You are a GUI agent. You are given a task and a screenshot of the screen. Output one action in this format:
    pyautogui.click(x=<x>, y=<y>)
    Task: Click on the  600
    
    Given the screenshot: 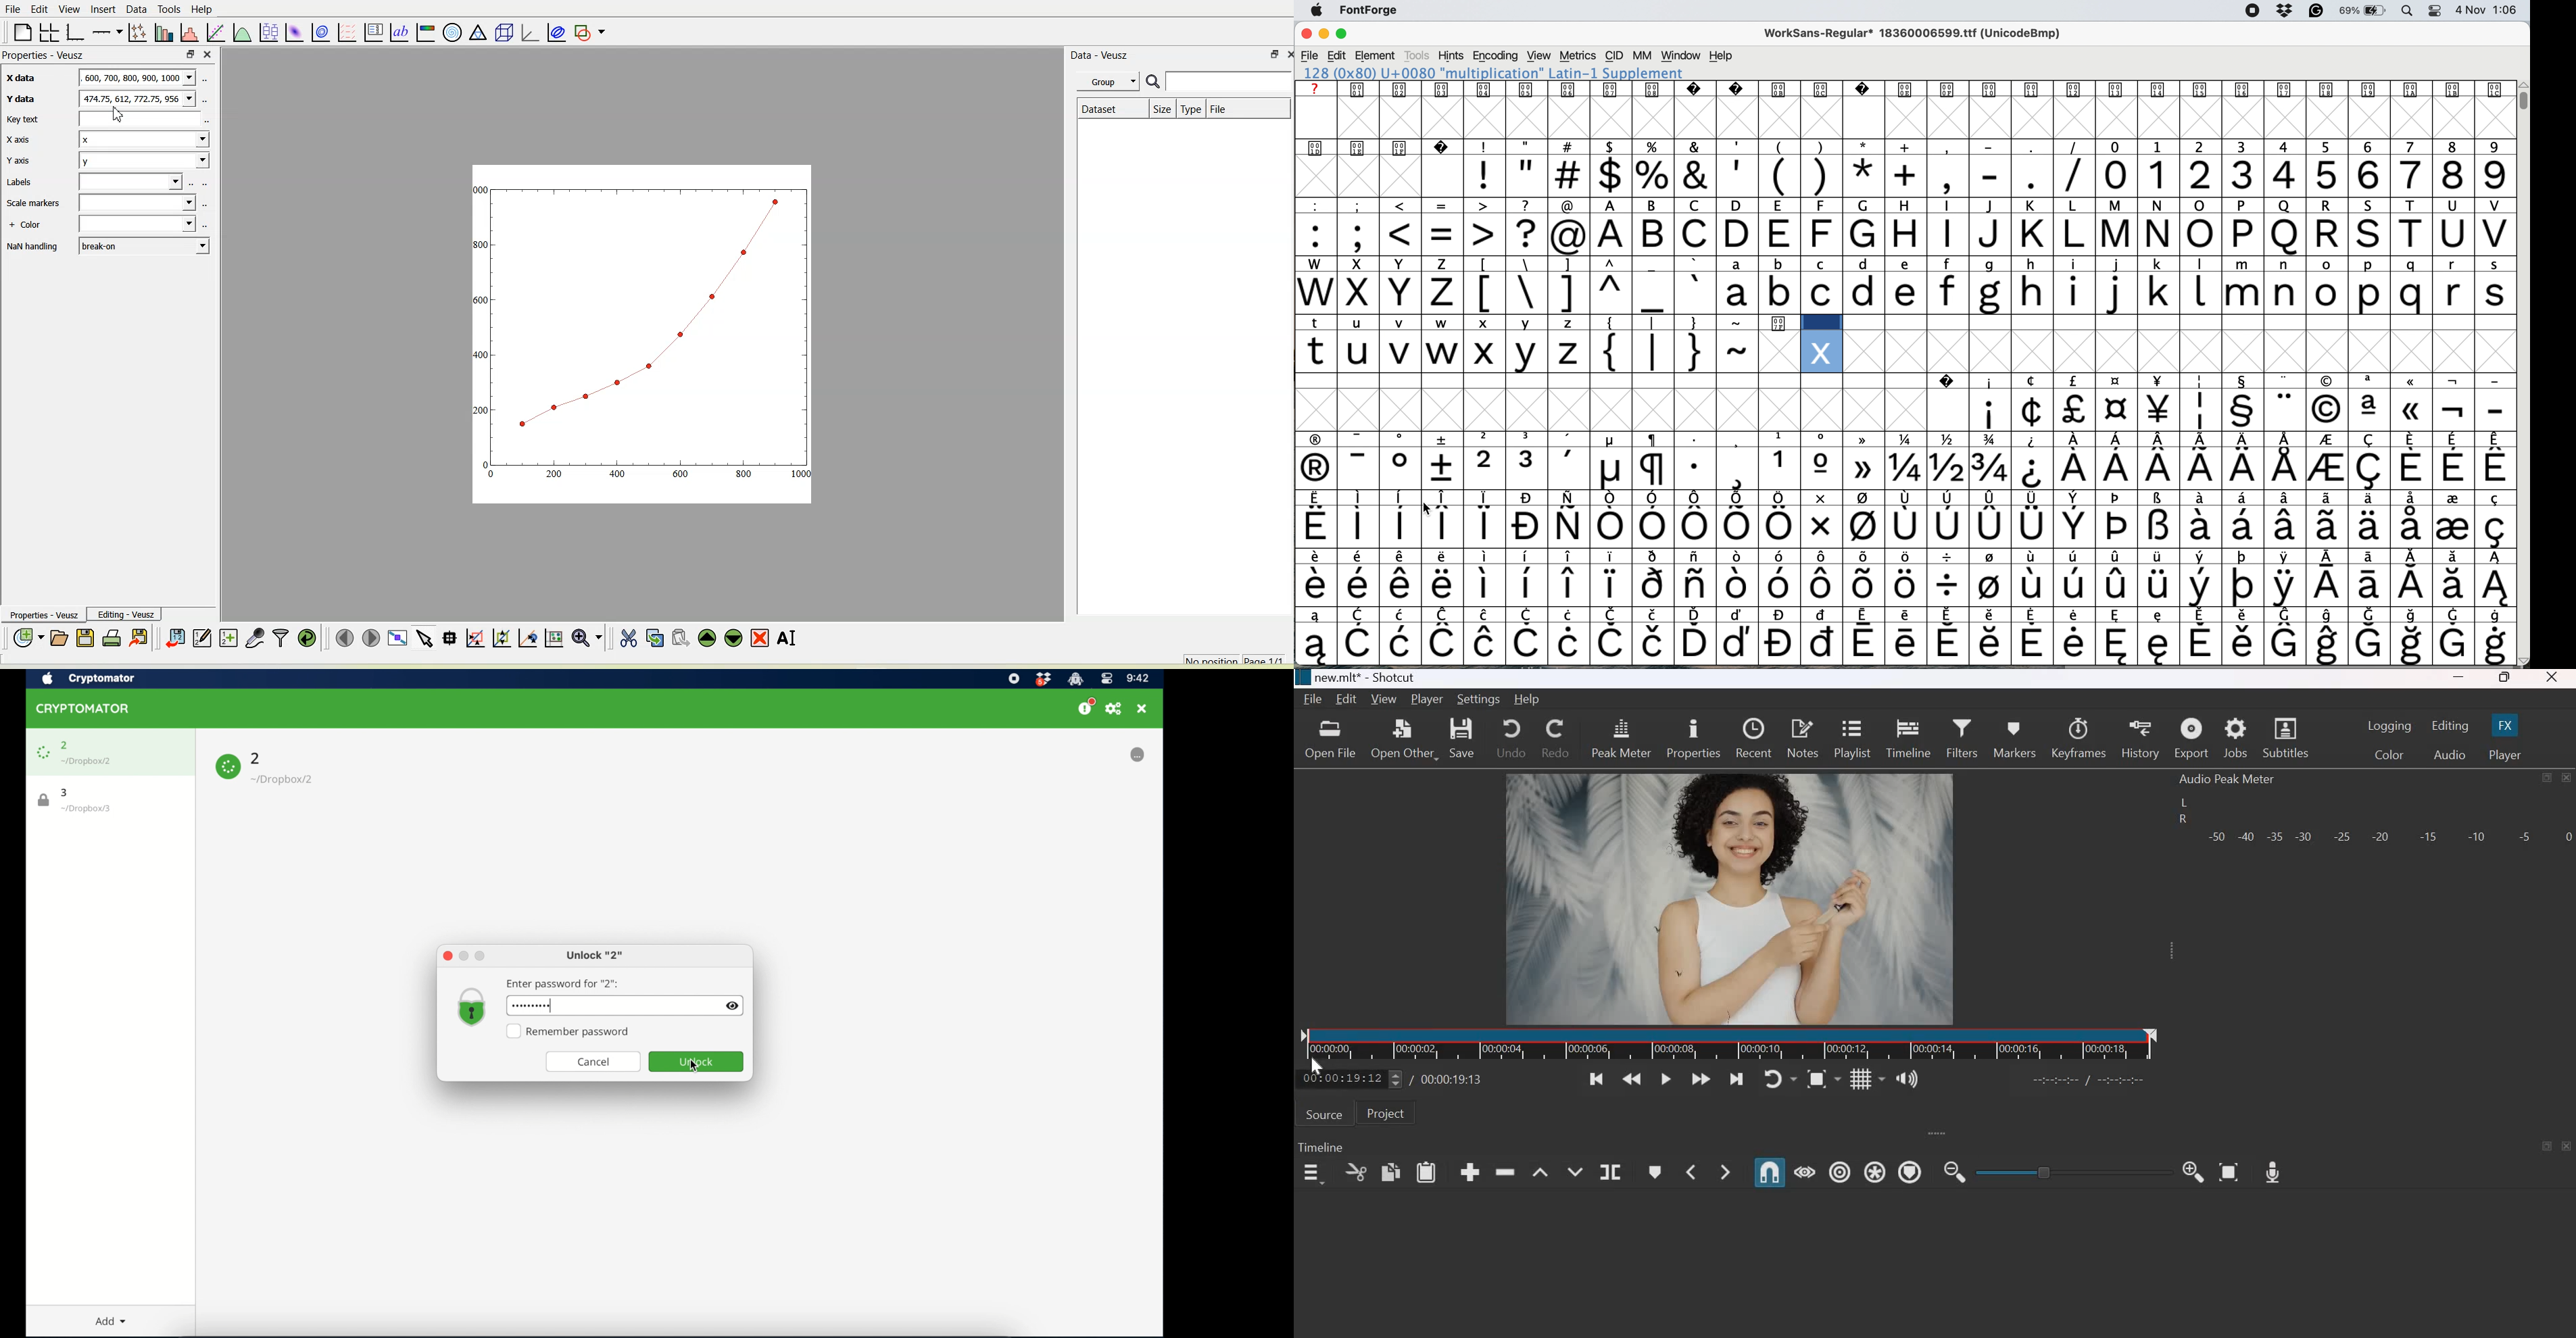 What is the action you would take?
    pyautogui.click(x=681, y=474)
    